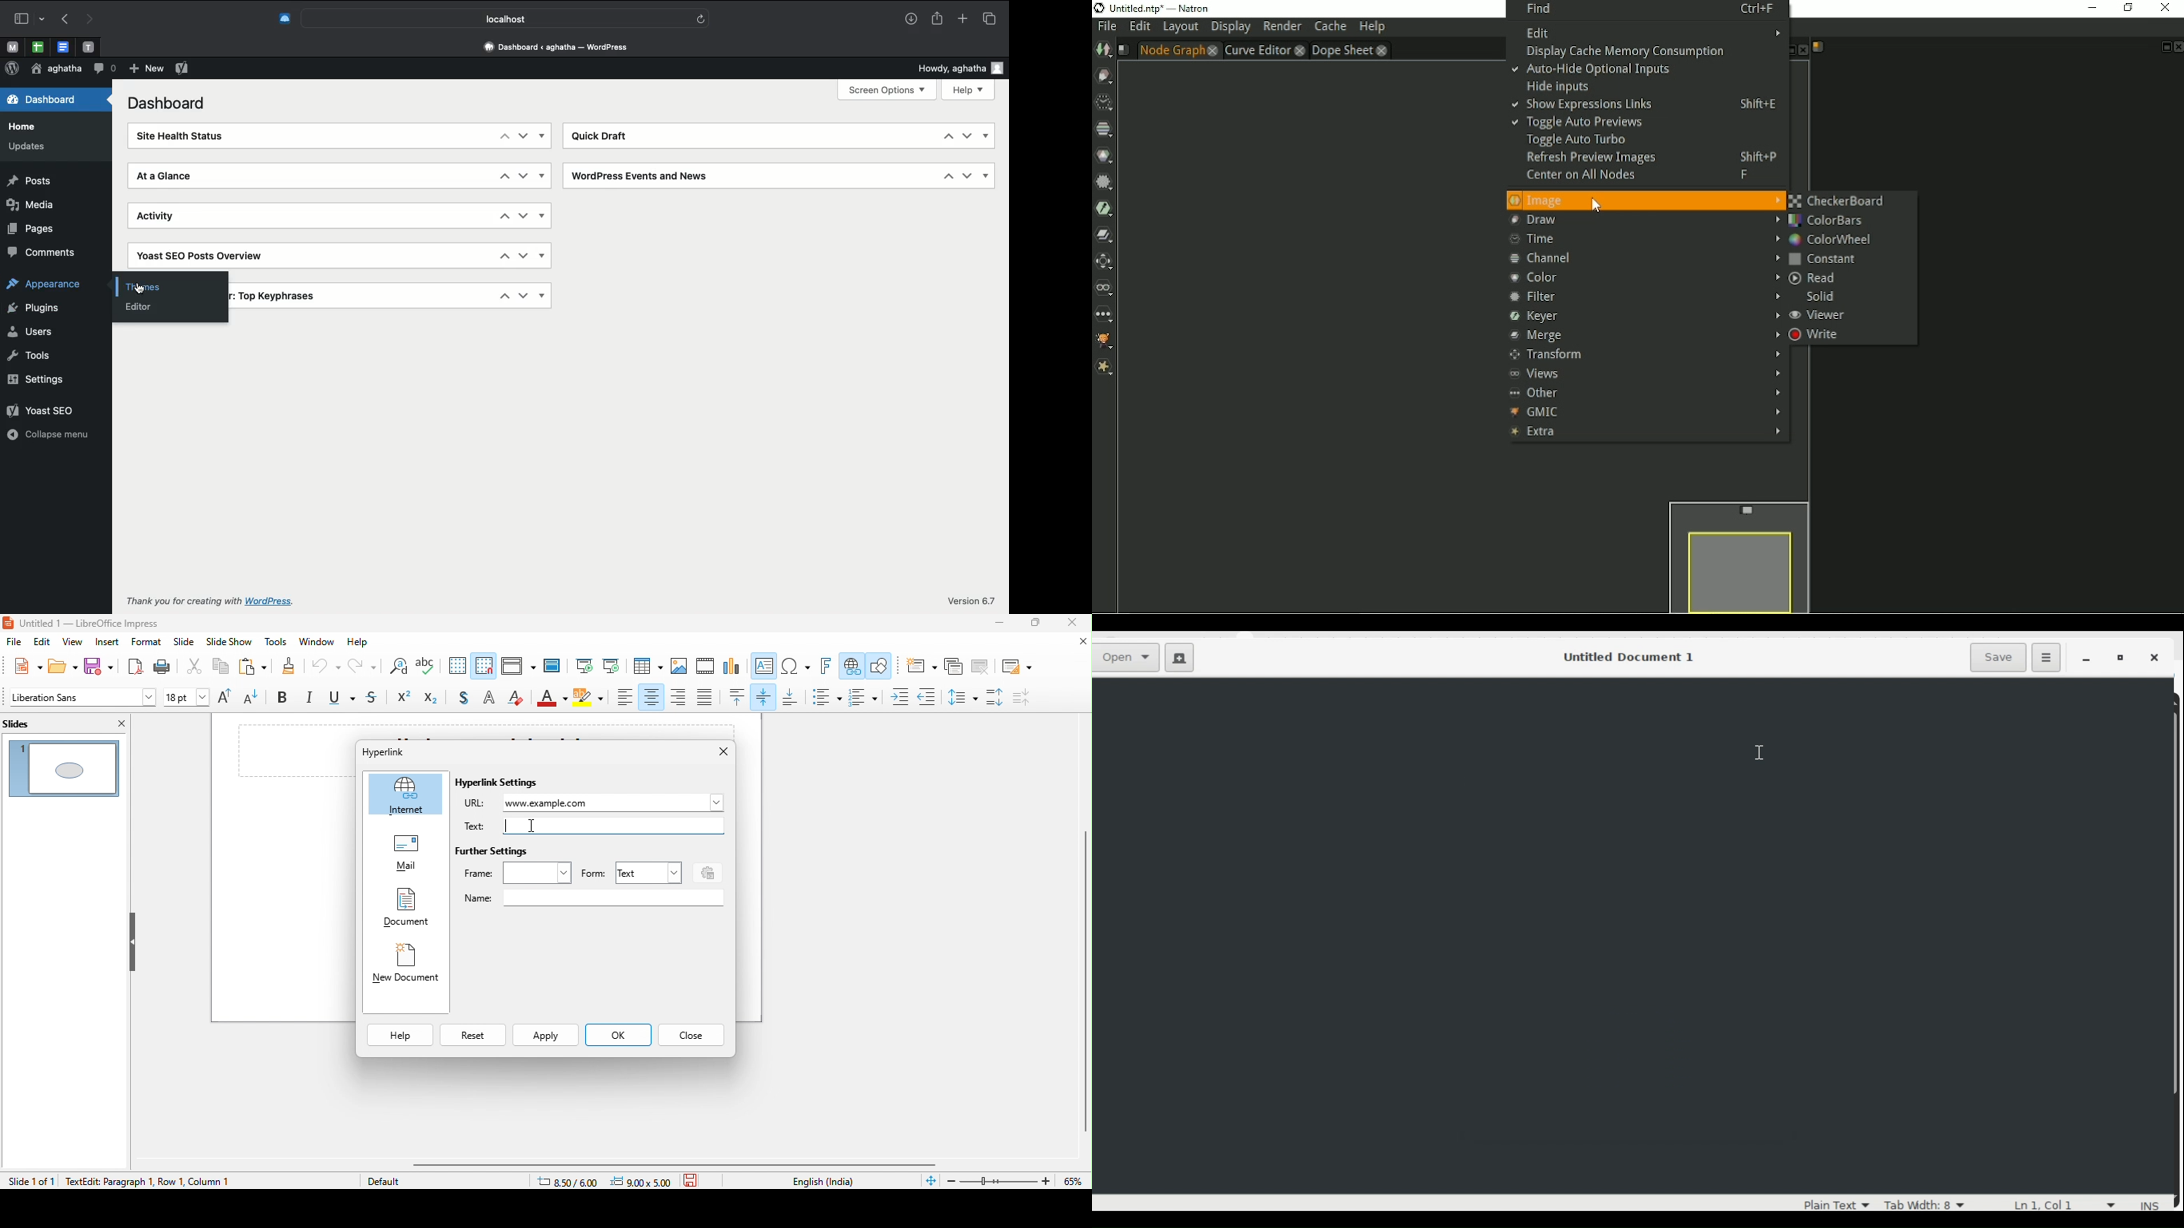  Describe the element at coordinates (611, 666) in the screenshot. I see `start from current slide` at that location.